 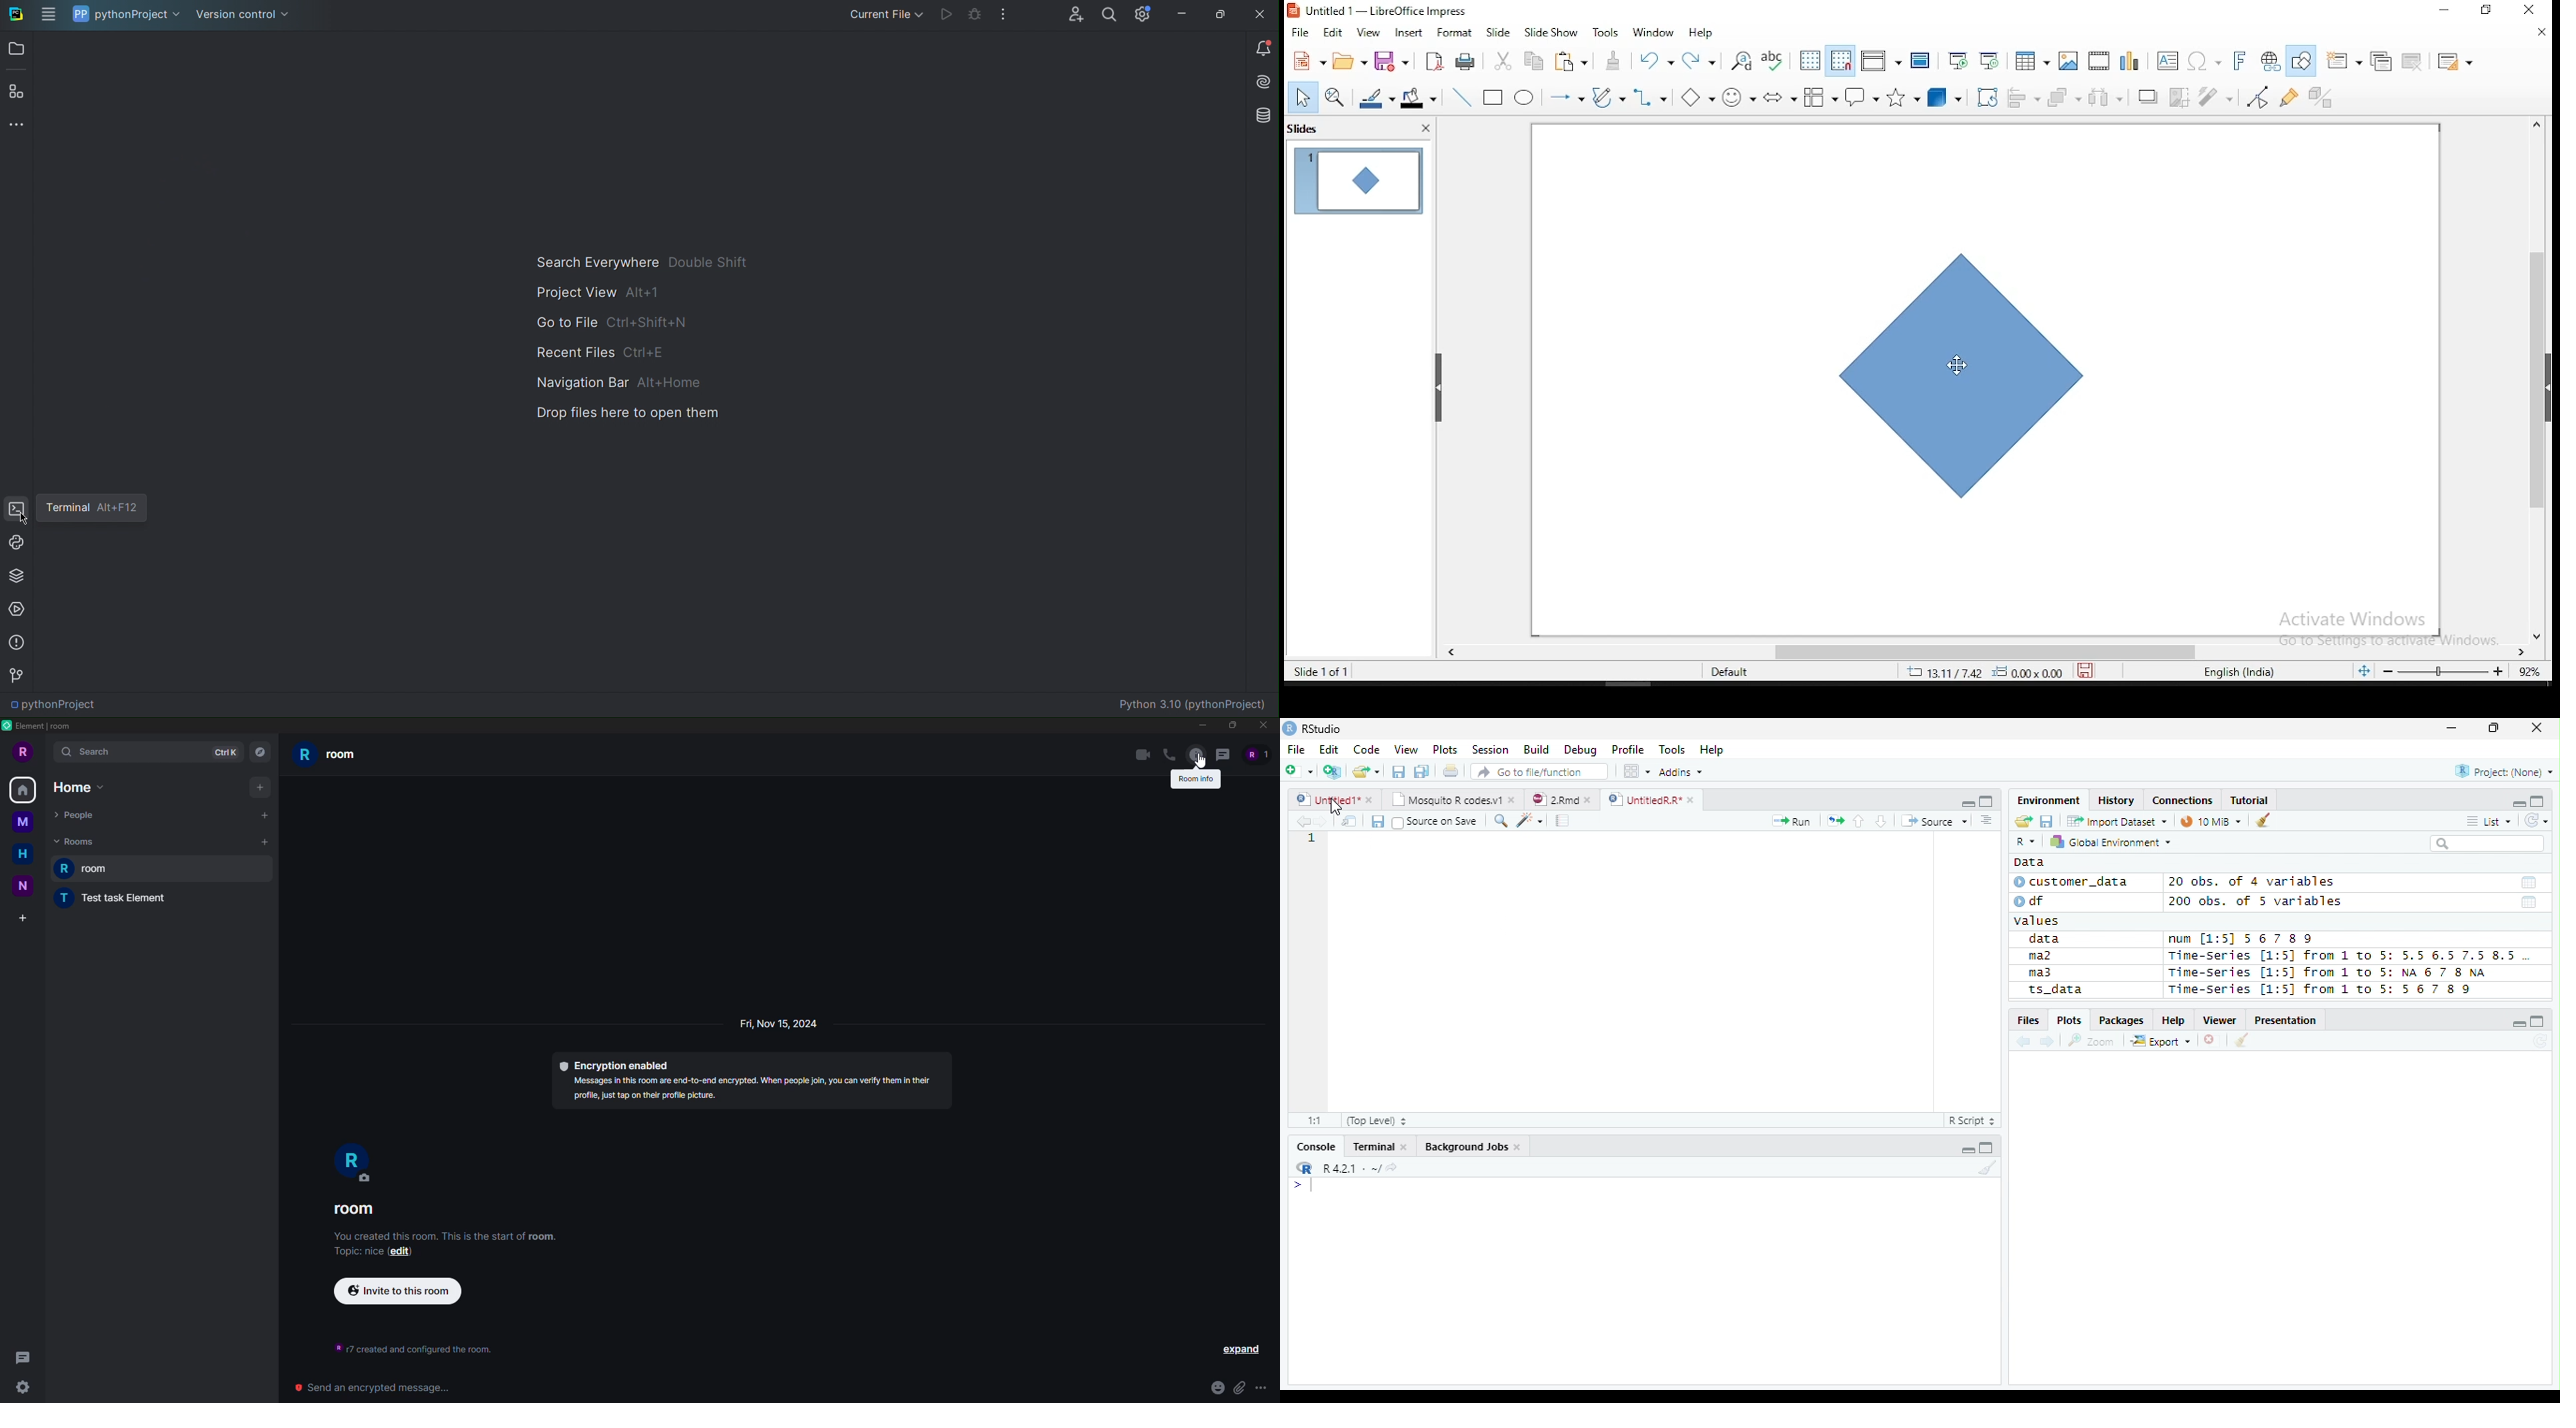 I want to click on Edit, so click(x=1328, y=748).